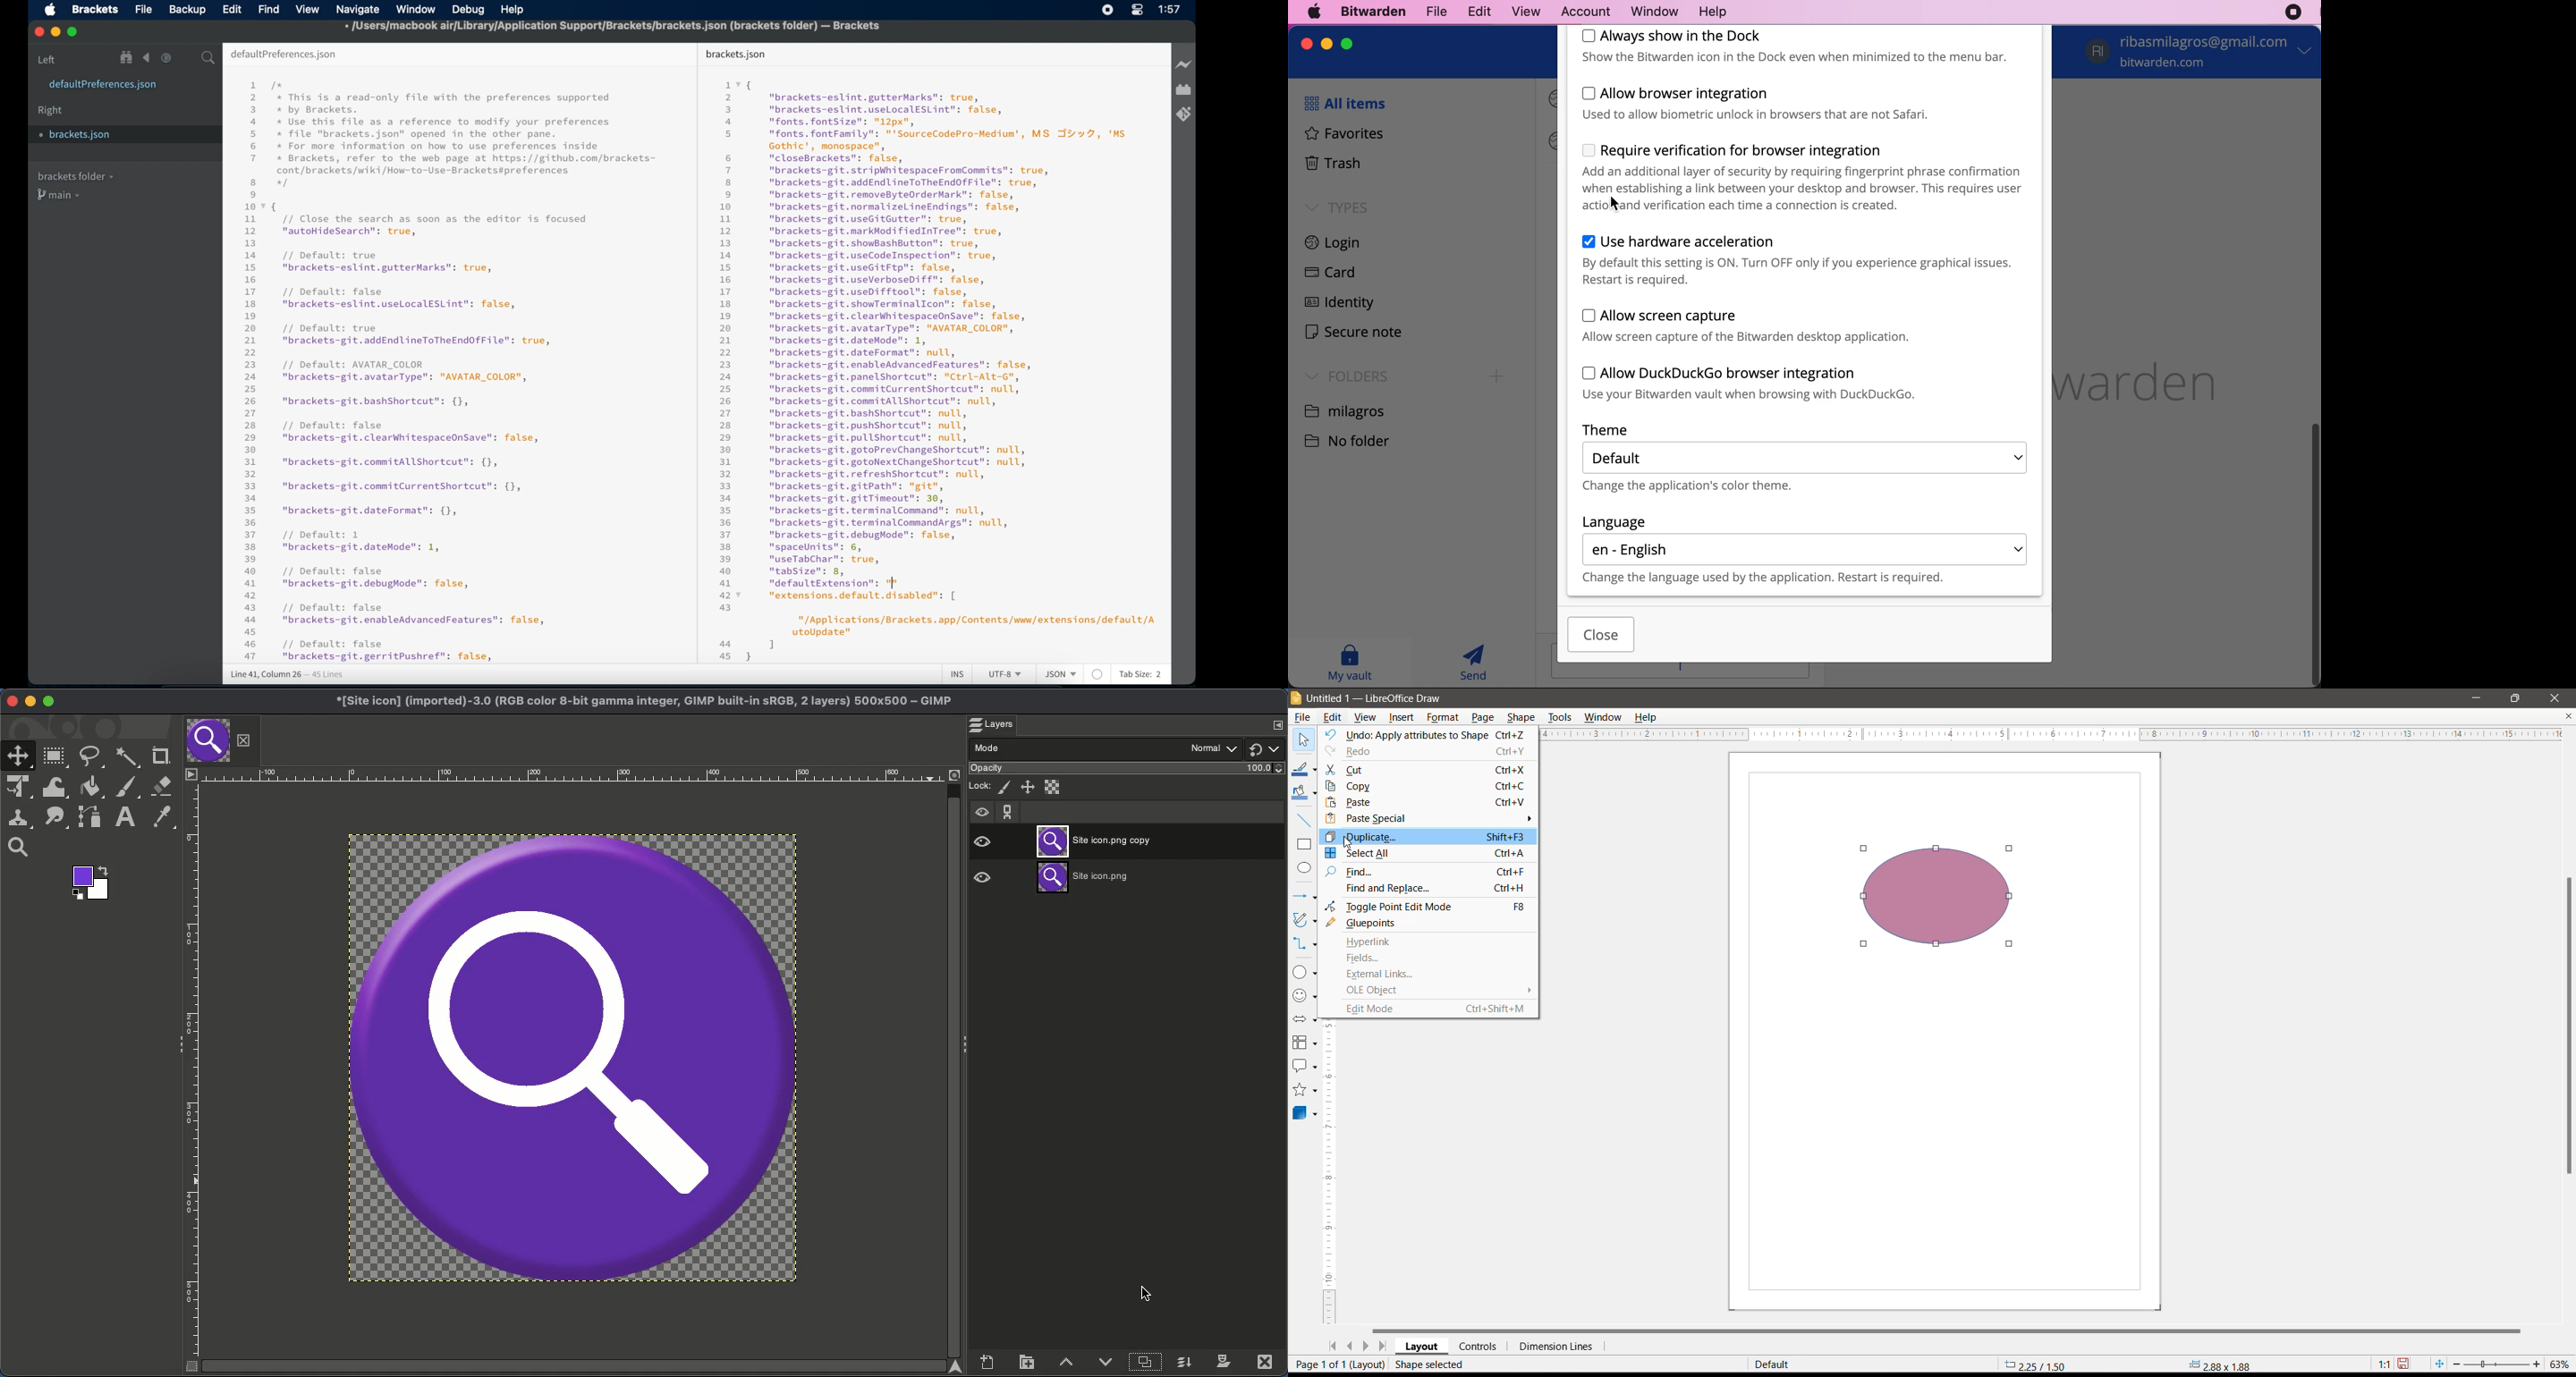  What do you see at coordinates (1614, 522) in the screenshot?
I see `language` at bounding box center [1614, 522].